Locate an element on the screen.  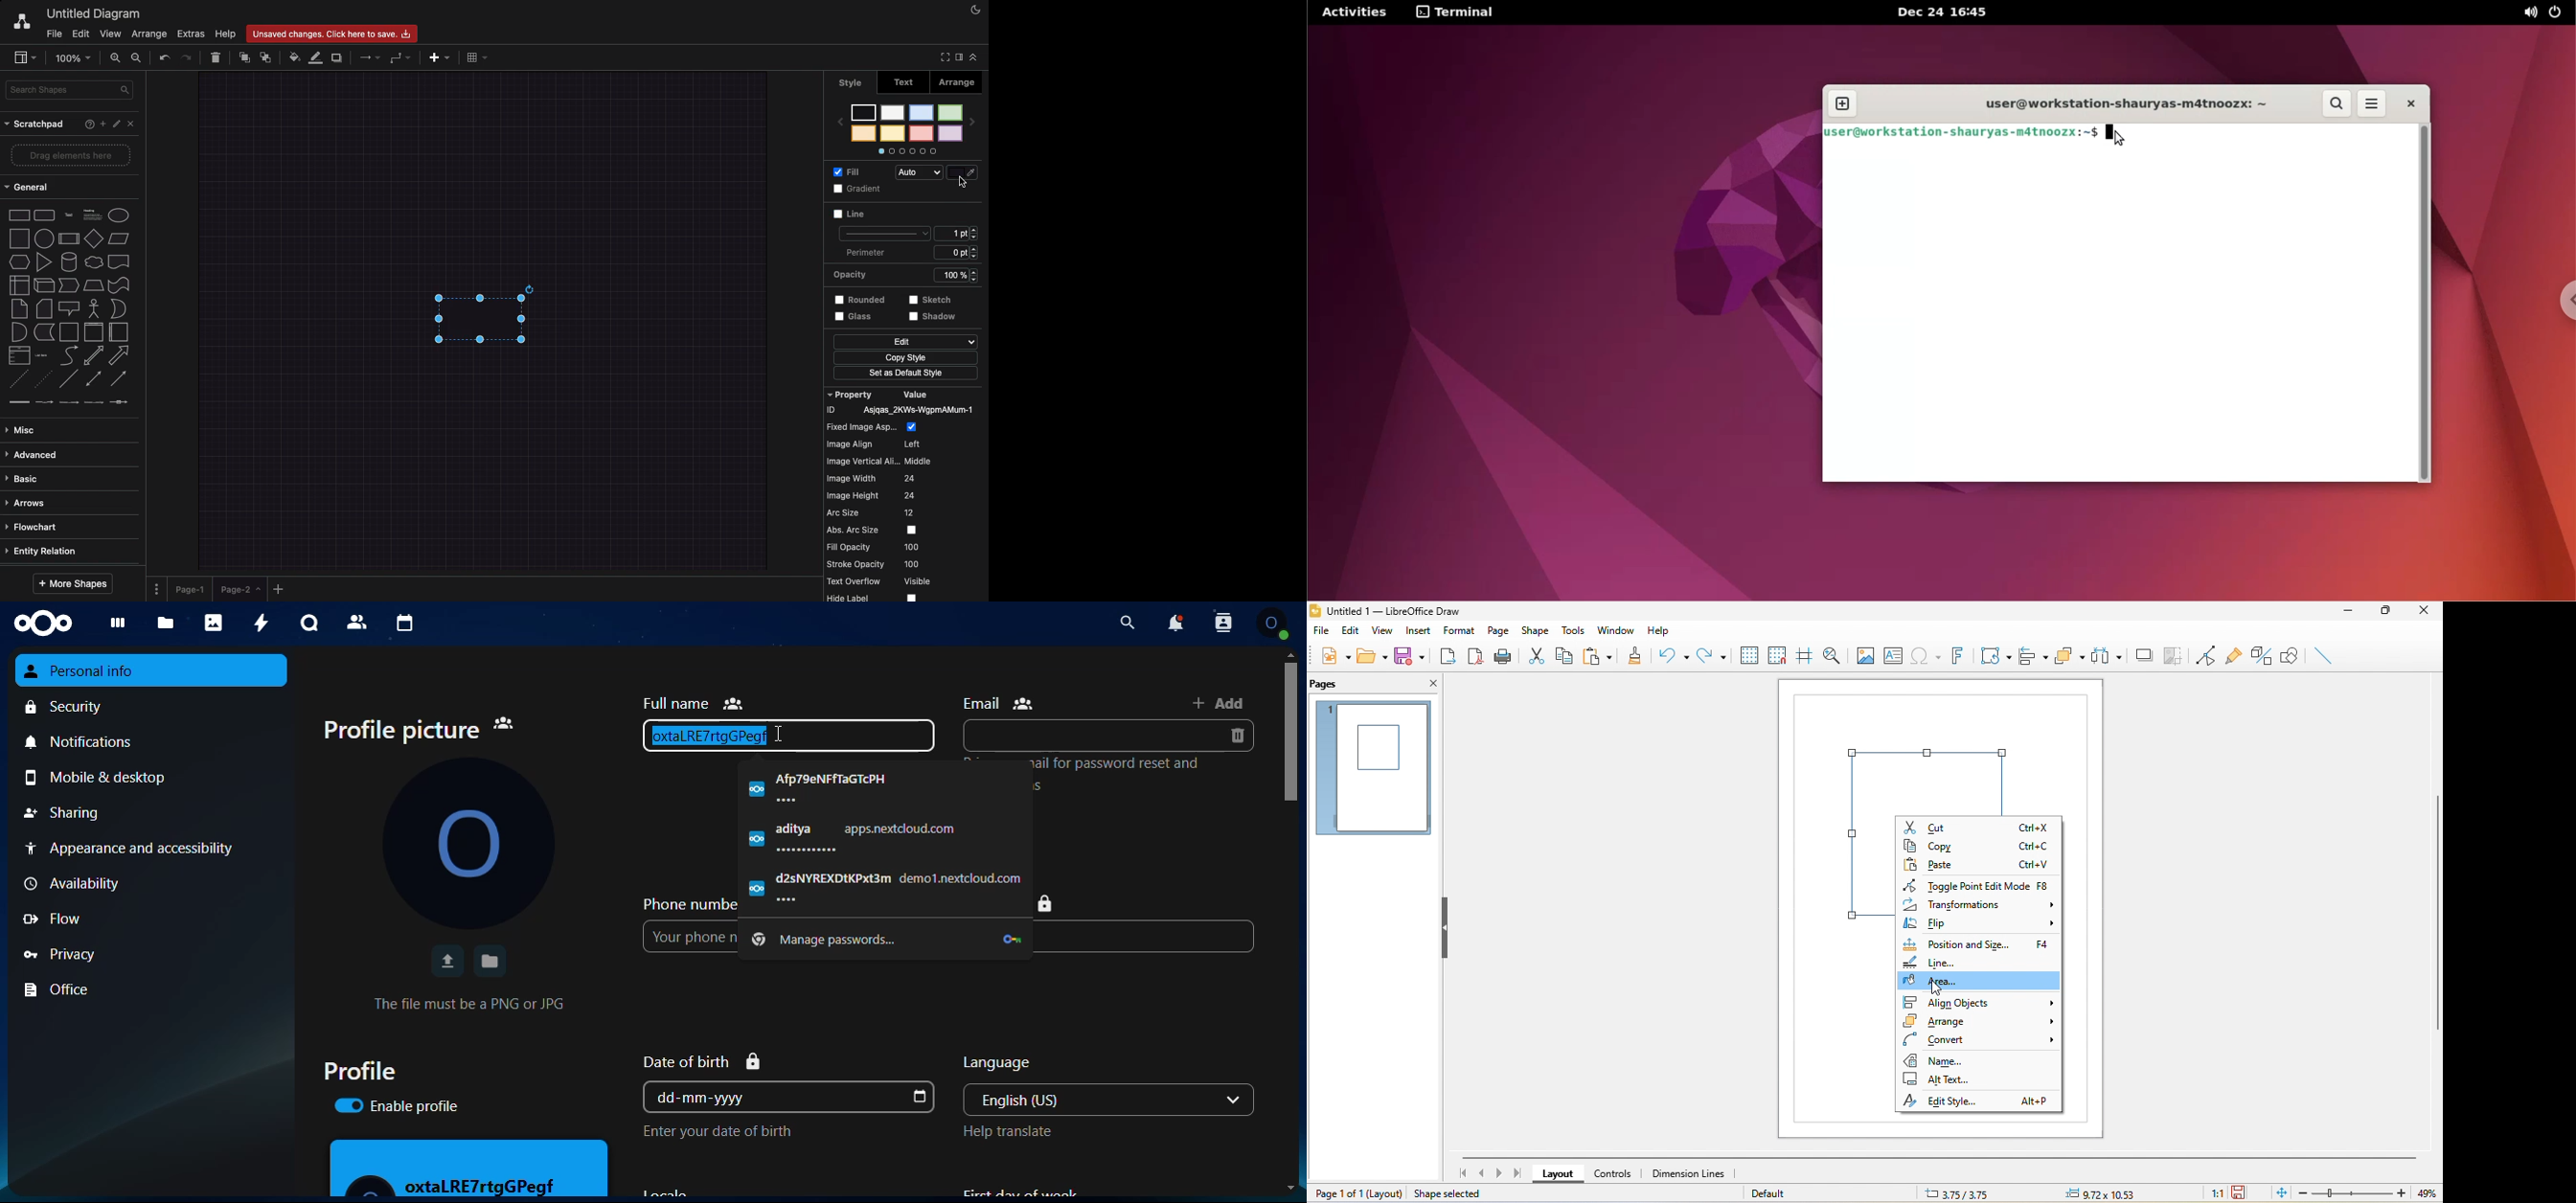
trapezoid is located at coordinates (93, 284).